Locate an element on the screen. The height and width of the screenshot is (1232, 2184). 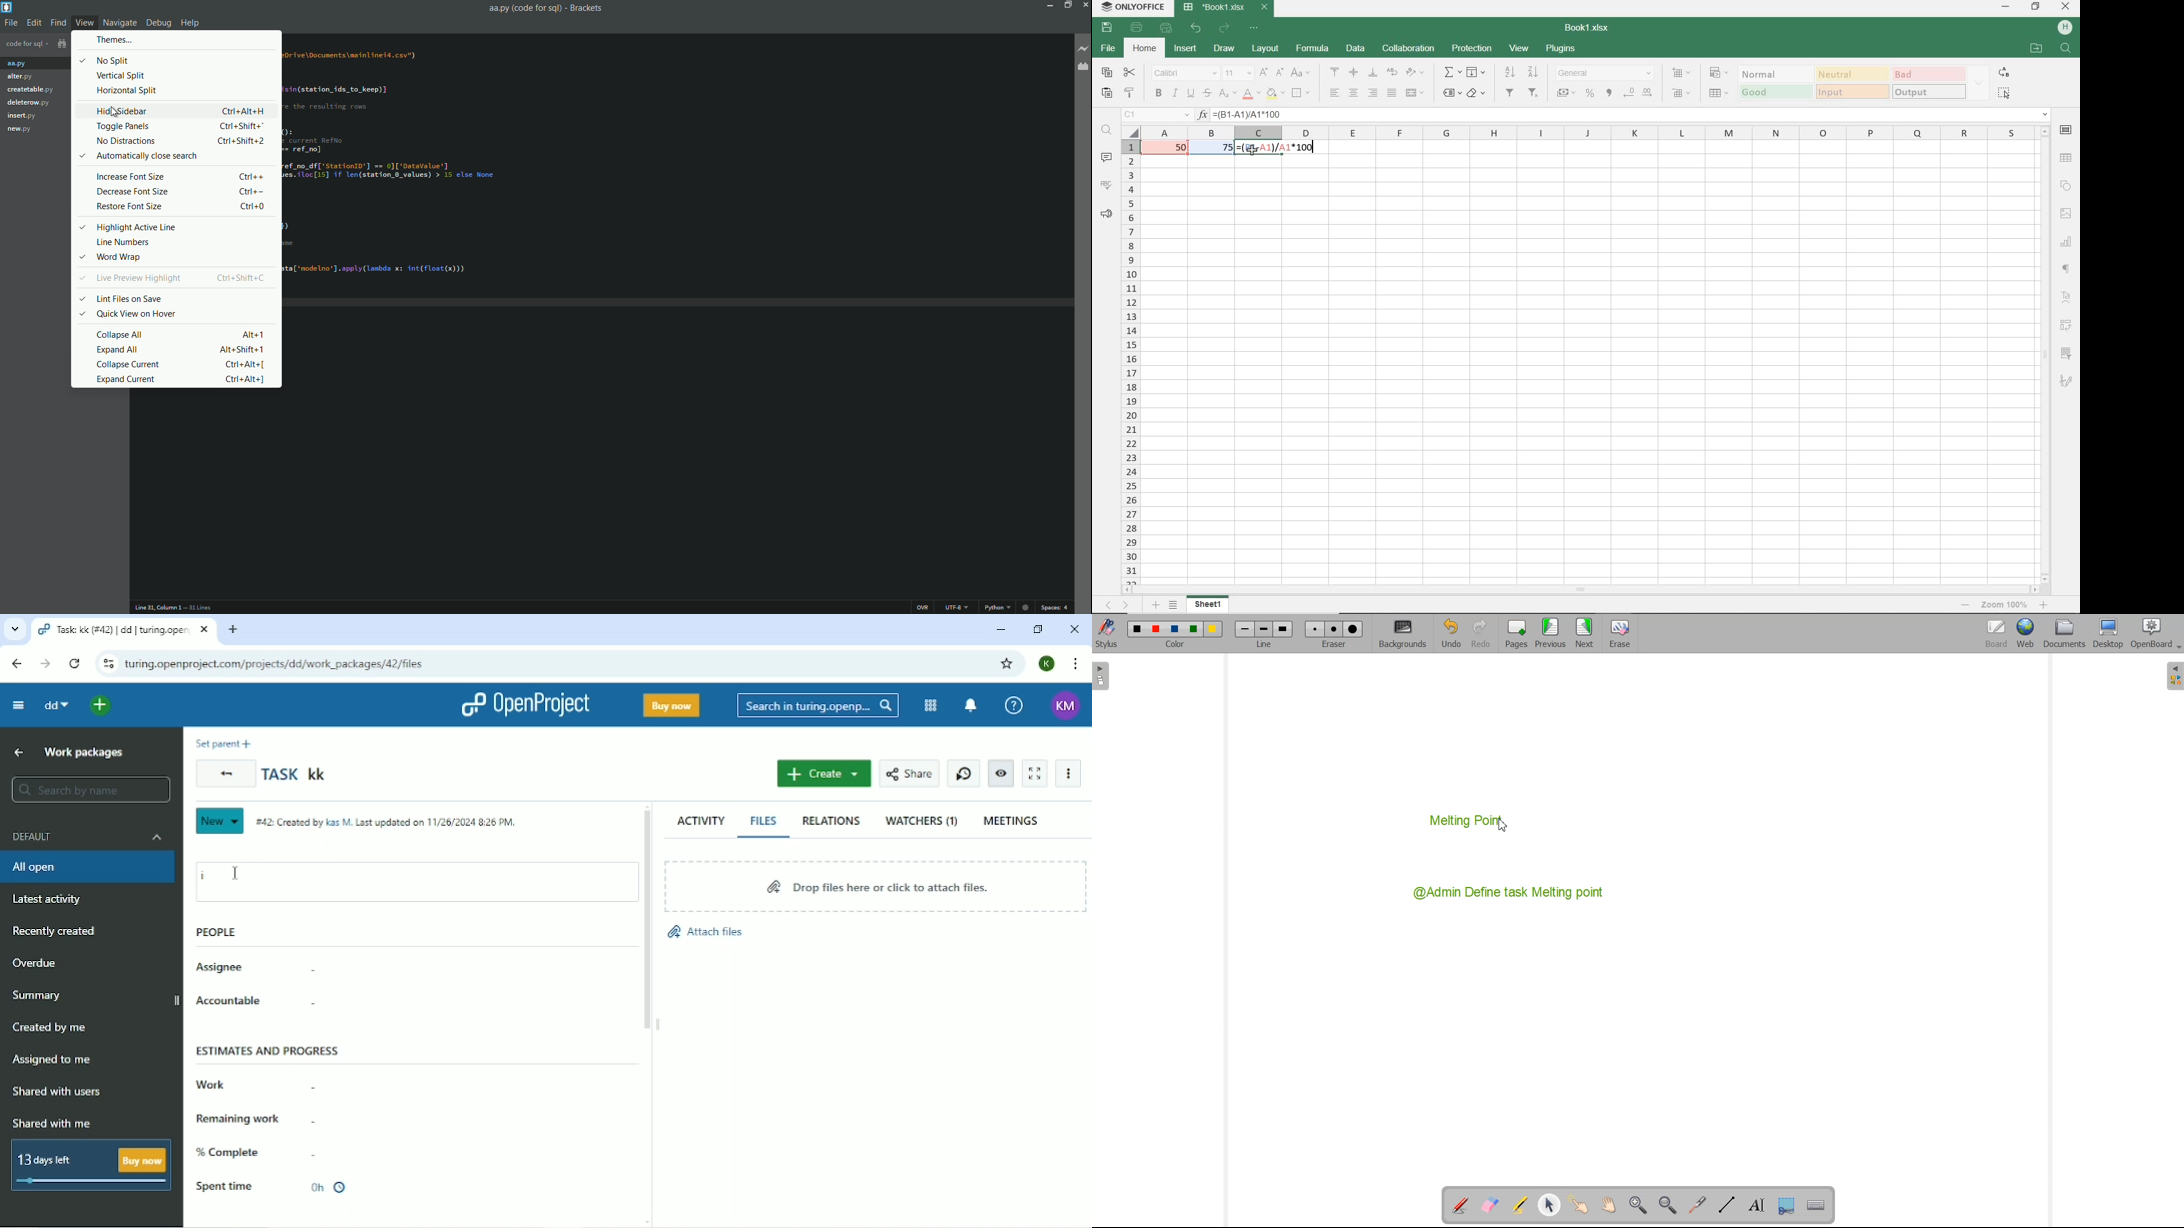
increase font size button is located at coordinates (130, 177).